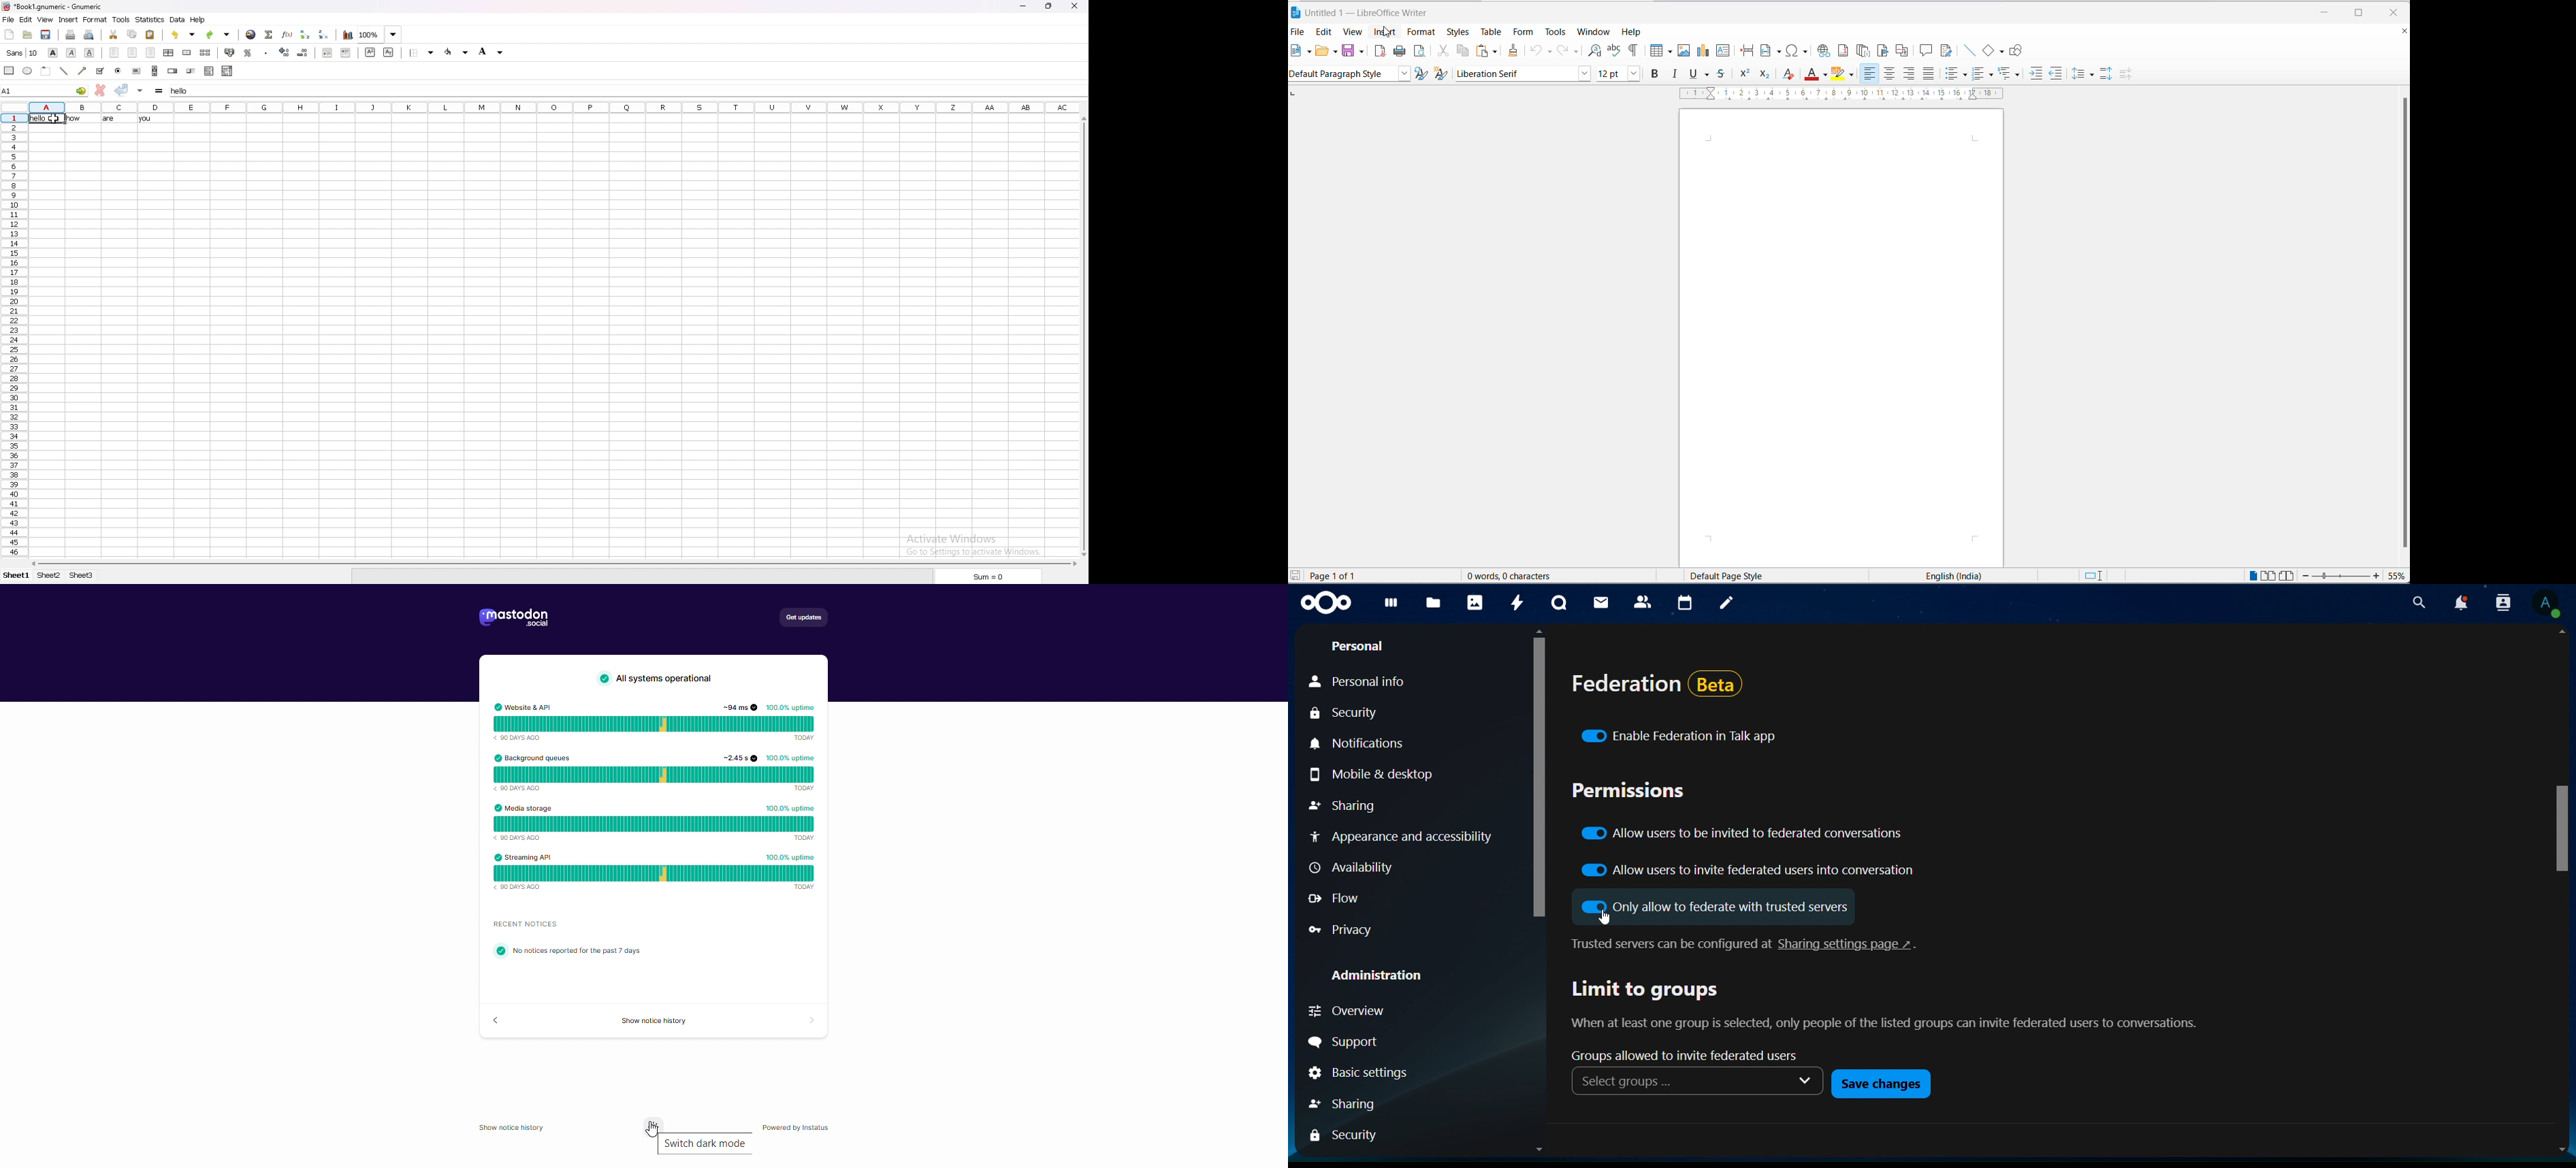 The image size is (2576, 1176). What do you see at coordinates (1386, 33) in the screenshot?
I see `insert` at bounding box center [1386, 33].